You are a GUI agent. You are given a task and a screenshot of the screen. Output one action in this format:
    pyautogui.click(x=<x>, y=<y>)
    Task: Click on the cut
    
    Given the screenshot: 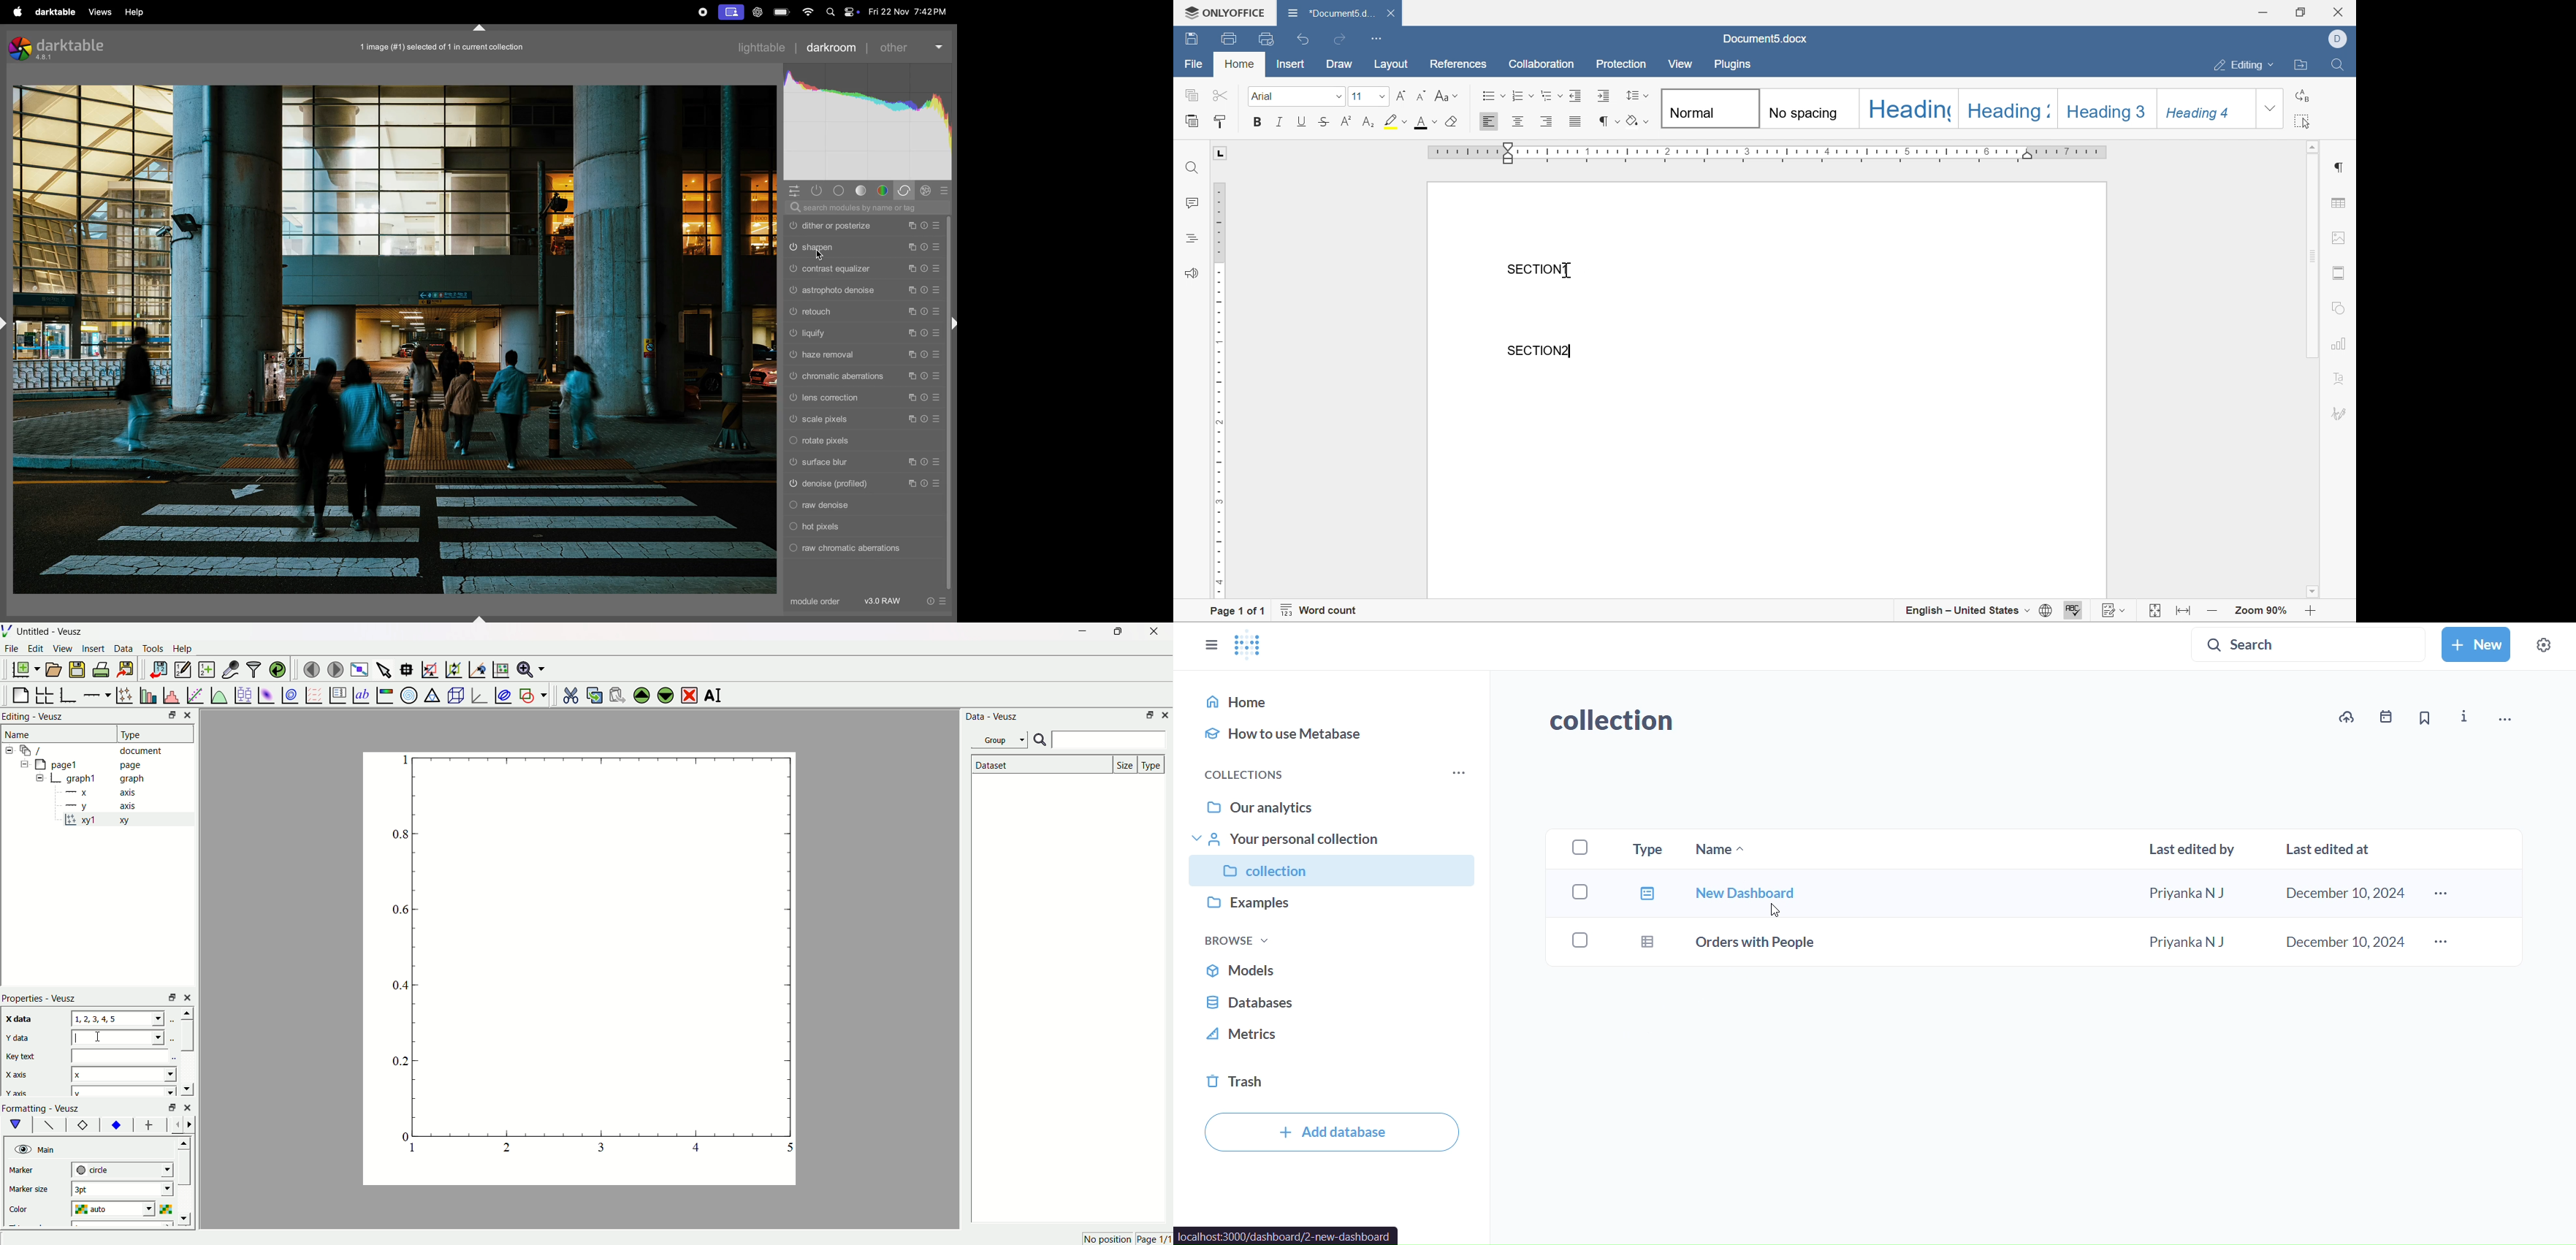 What is the action you would take?
    pyautogui.click(x=1220, y=95)
    